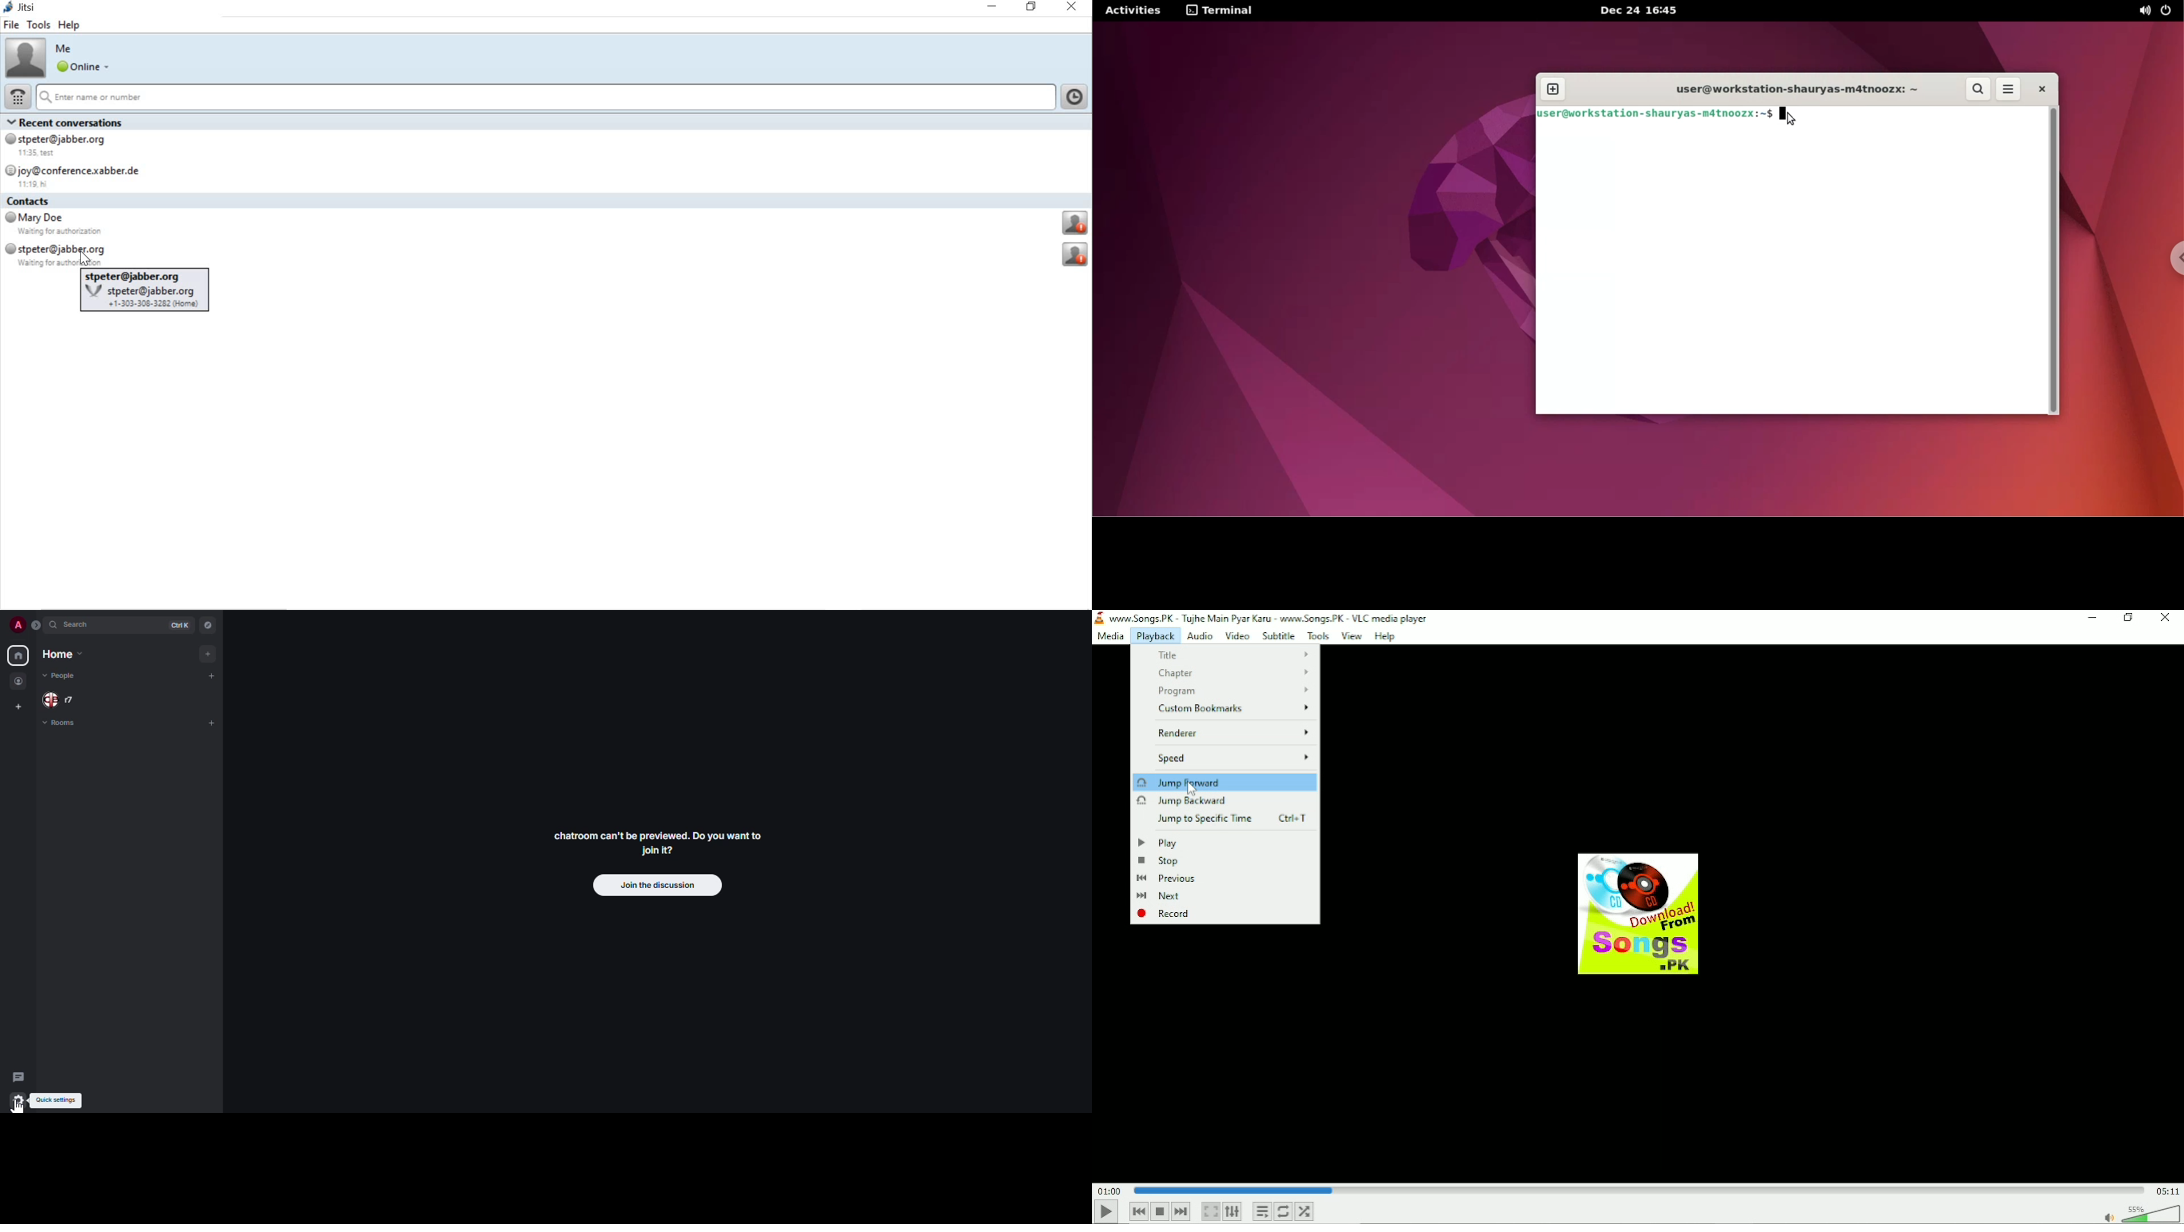 This screenshot has height=1232, width=2184. I want to click on people, so click(19, 682).